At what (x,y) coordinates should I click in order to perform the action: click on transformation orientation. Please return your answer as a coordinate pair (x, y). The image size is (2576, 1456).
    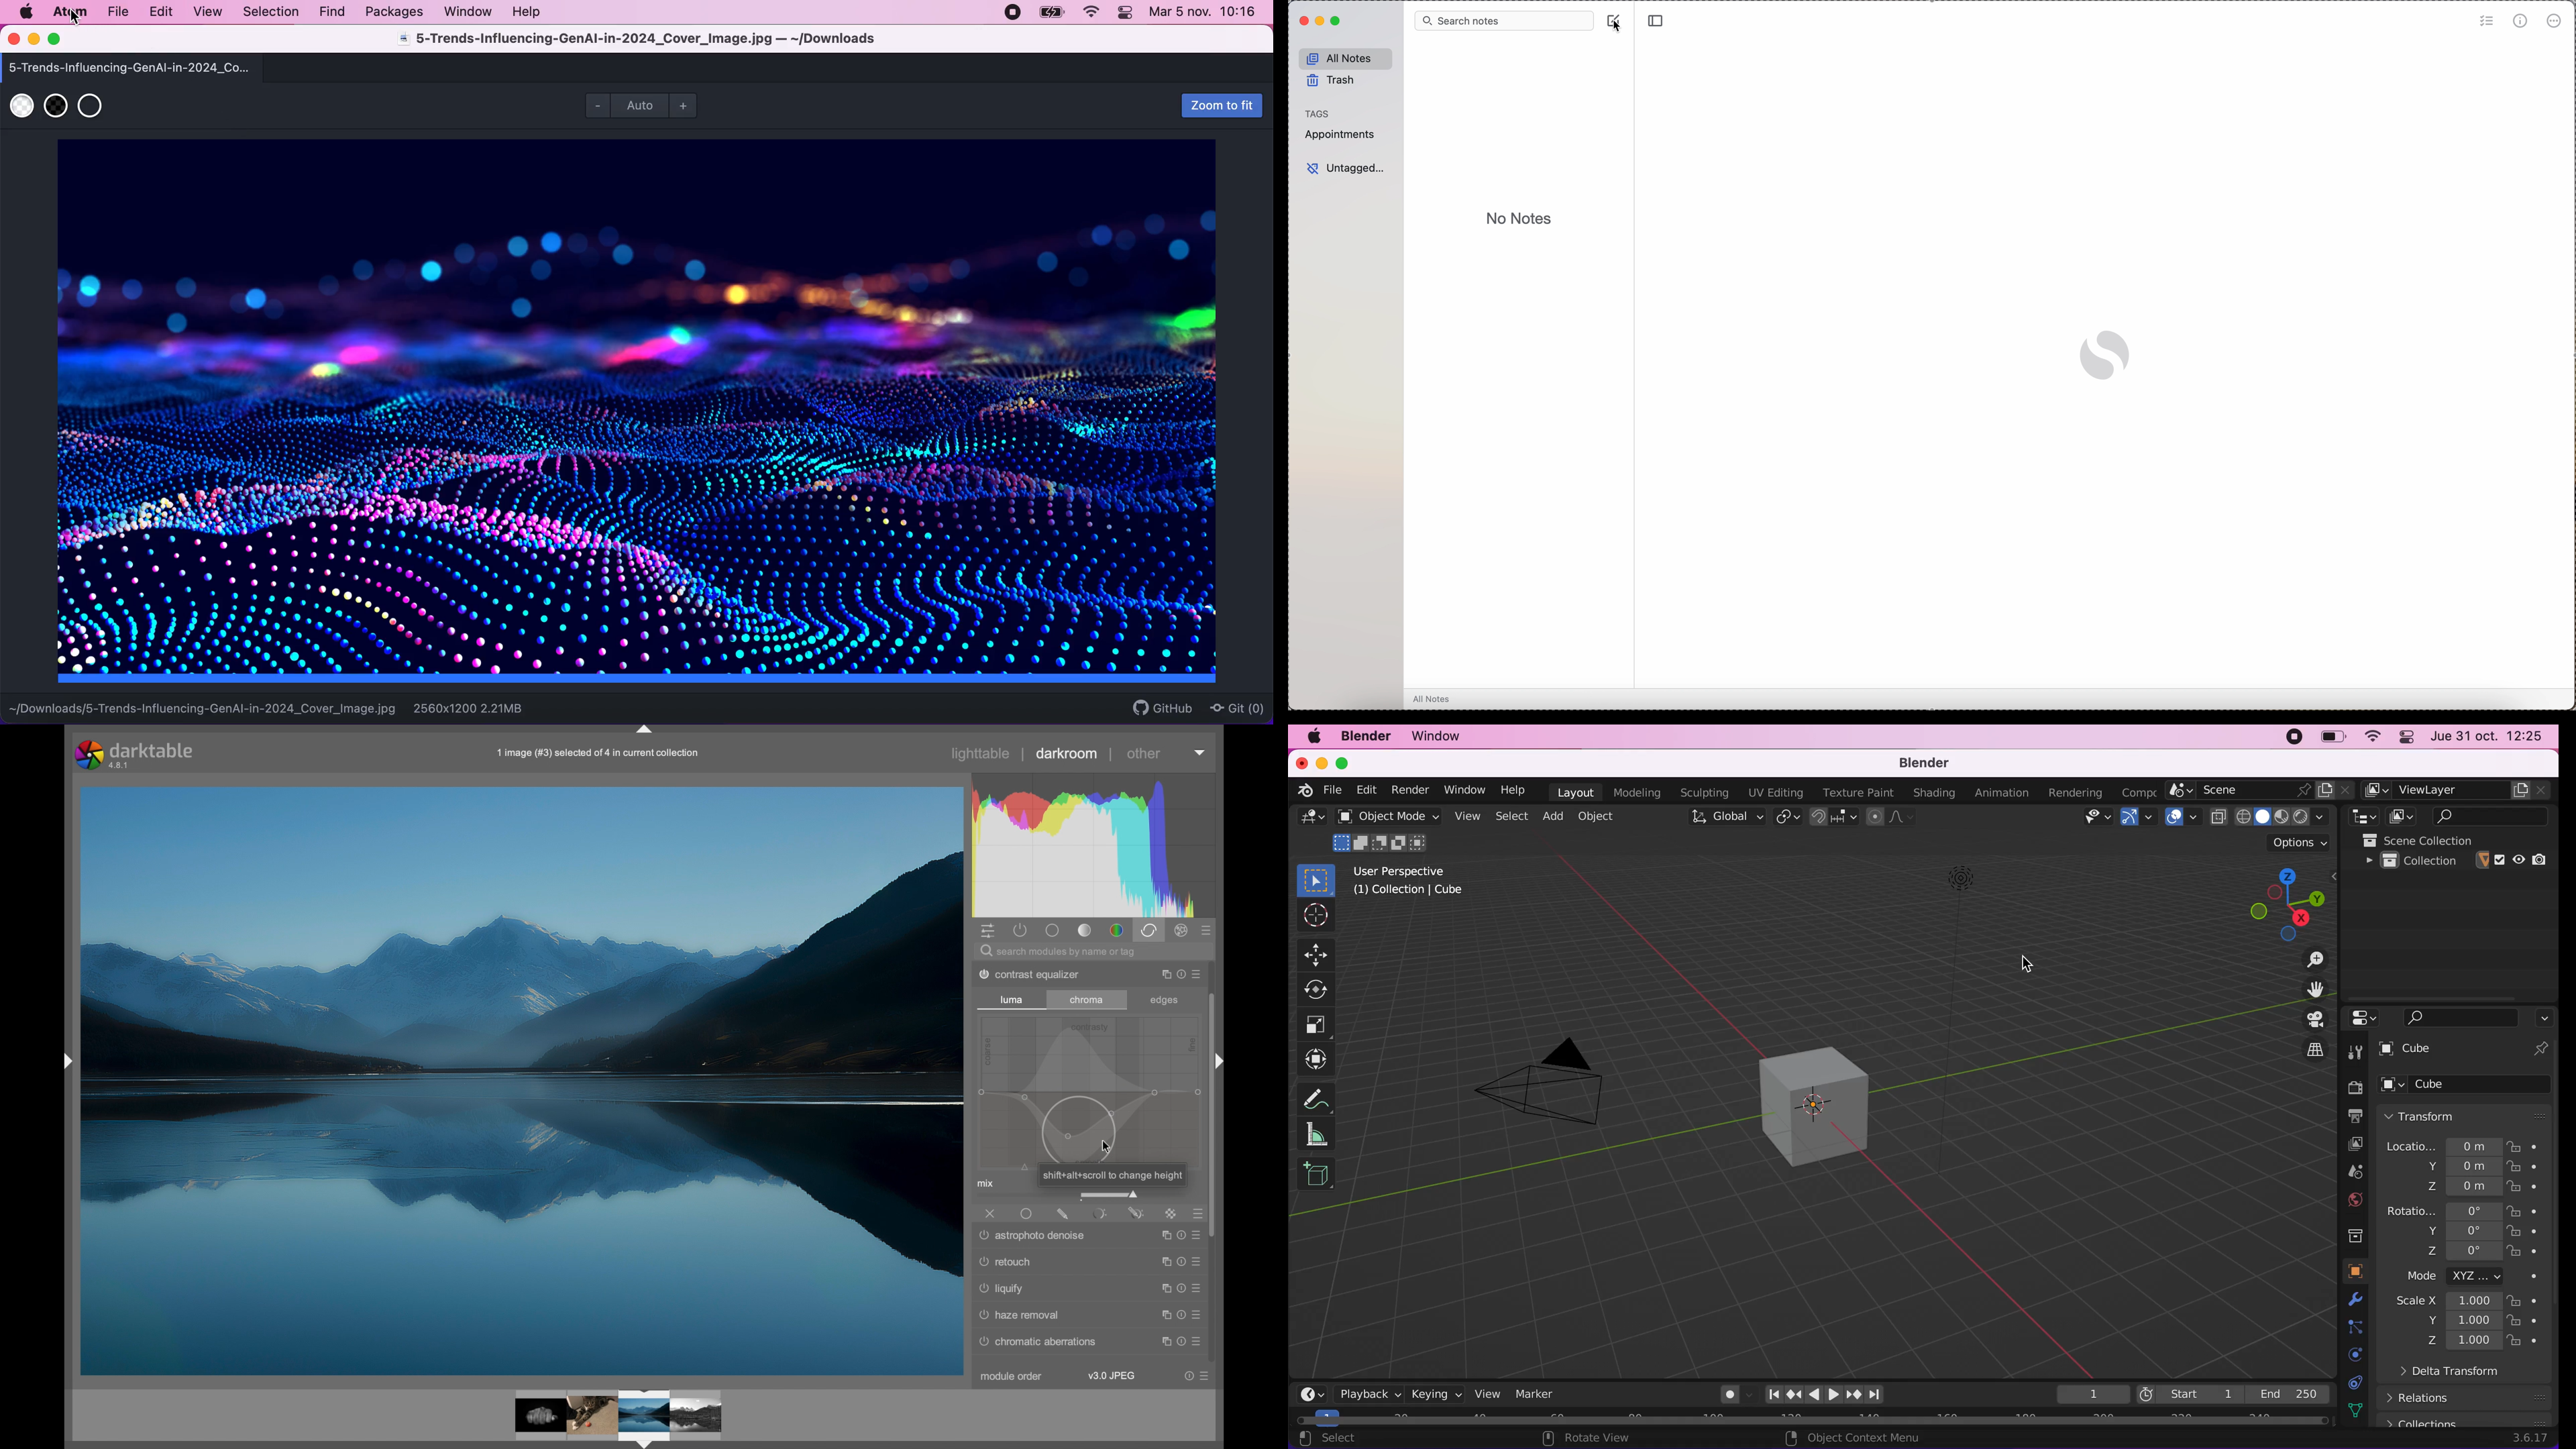
    Looking at the image, I should click on (1729, 816).